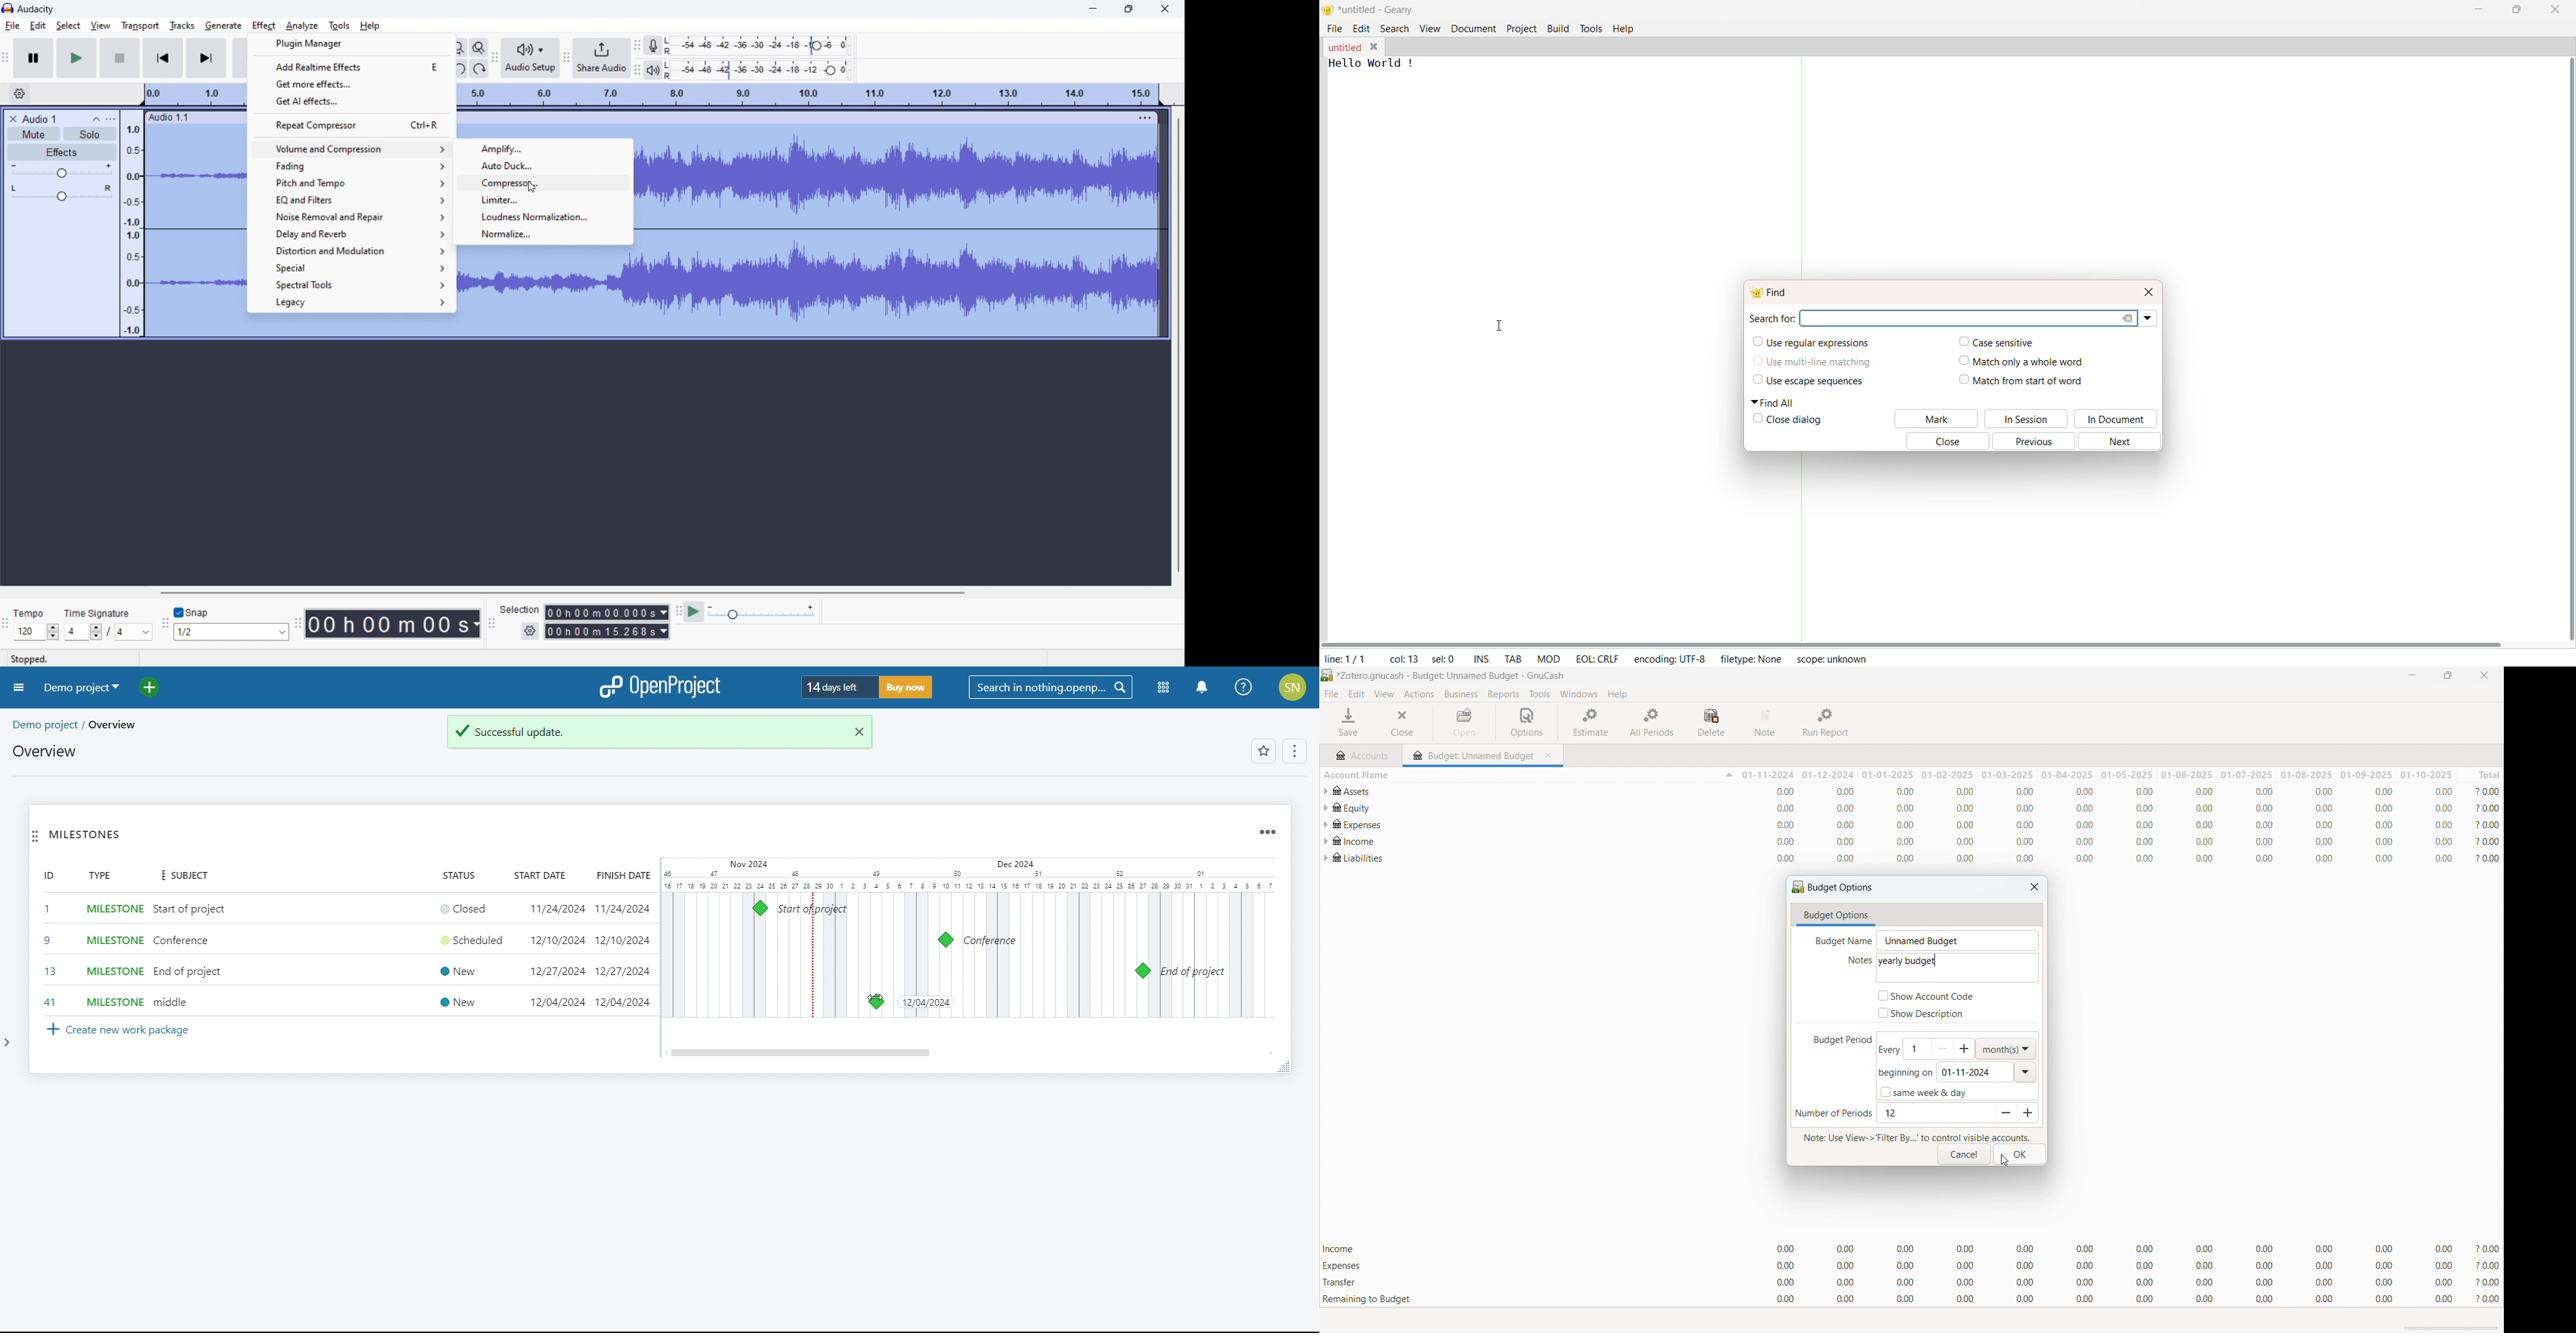 The image size is (2576, 1344). I want to click on help, so click(370, 26).